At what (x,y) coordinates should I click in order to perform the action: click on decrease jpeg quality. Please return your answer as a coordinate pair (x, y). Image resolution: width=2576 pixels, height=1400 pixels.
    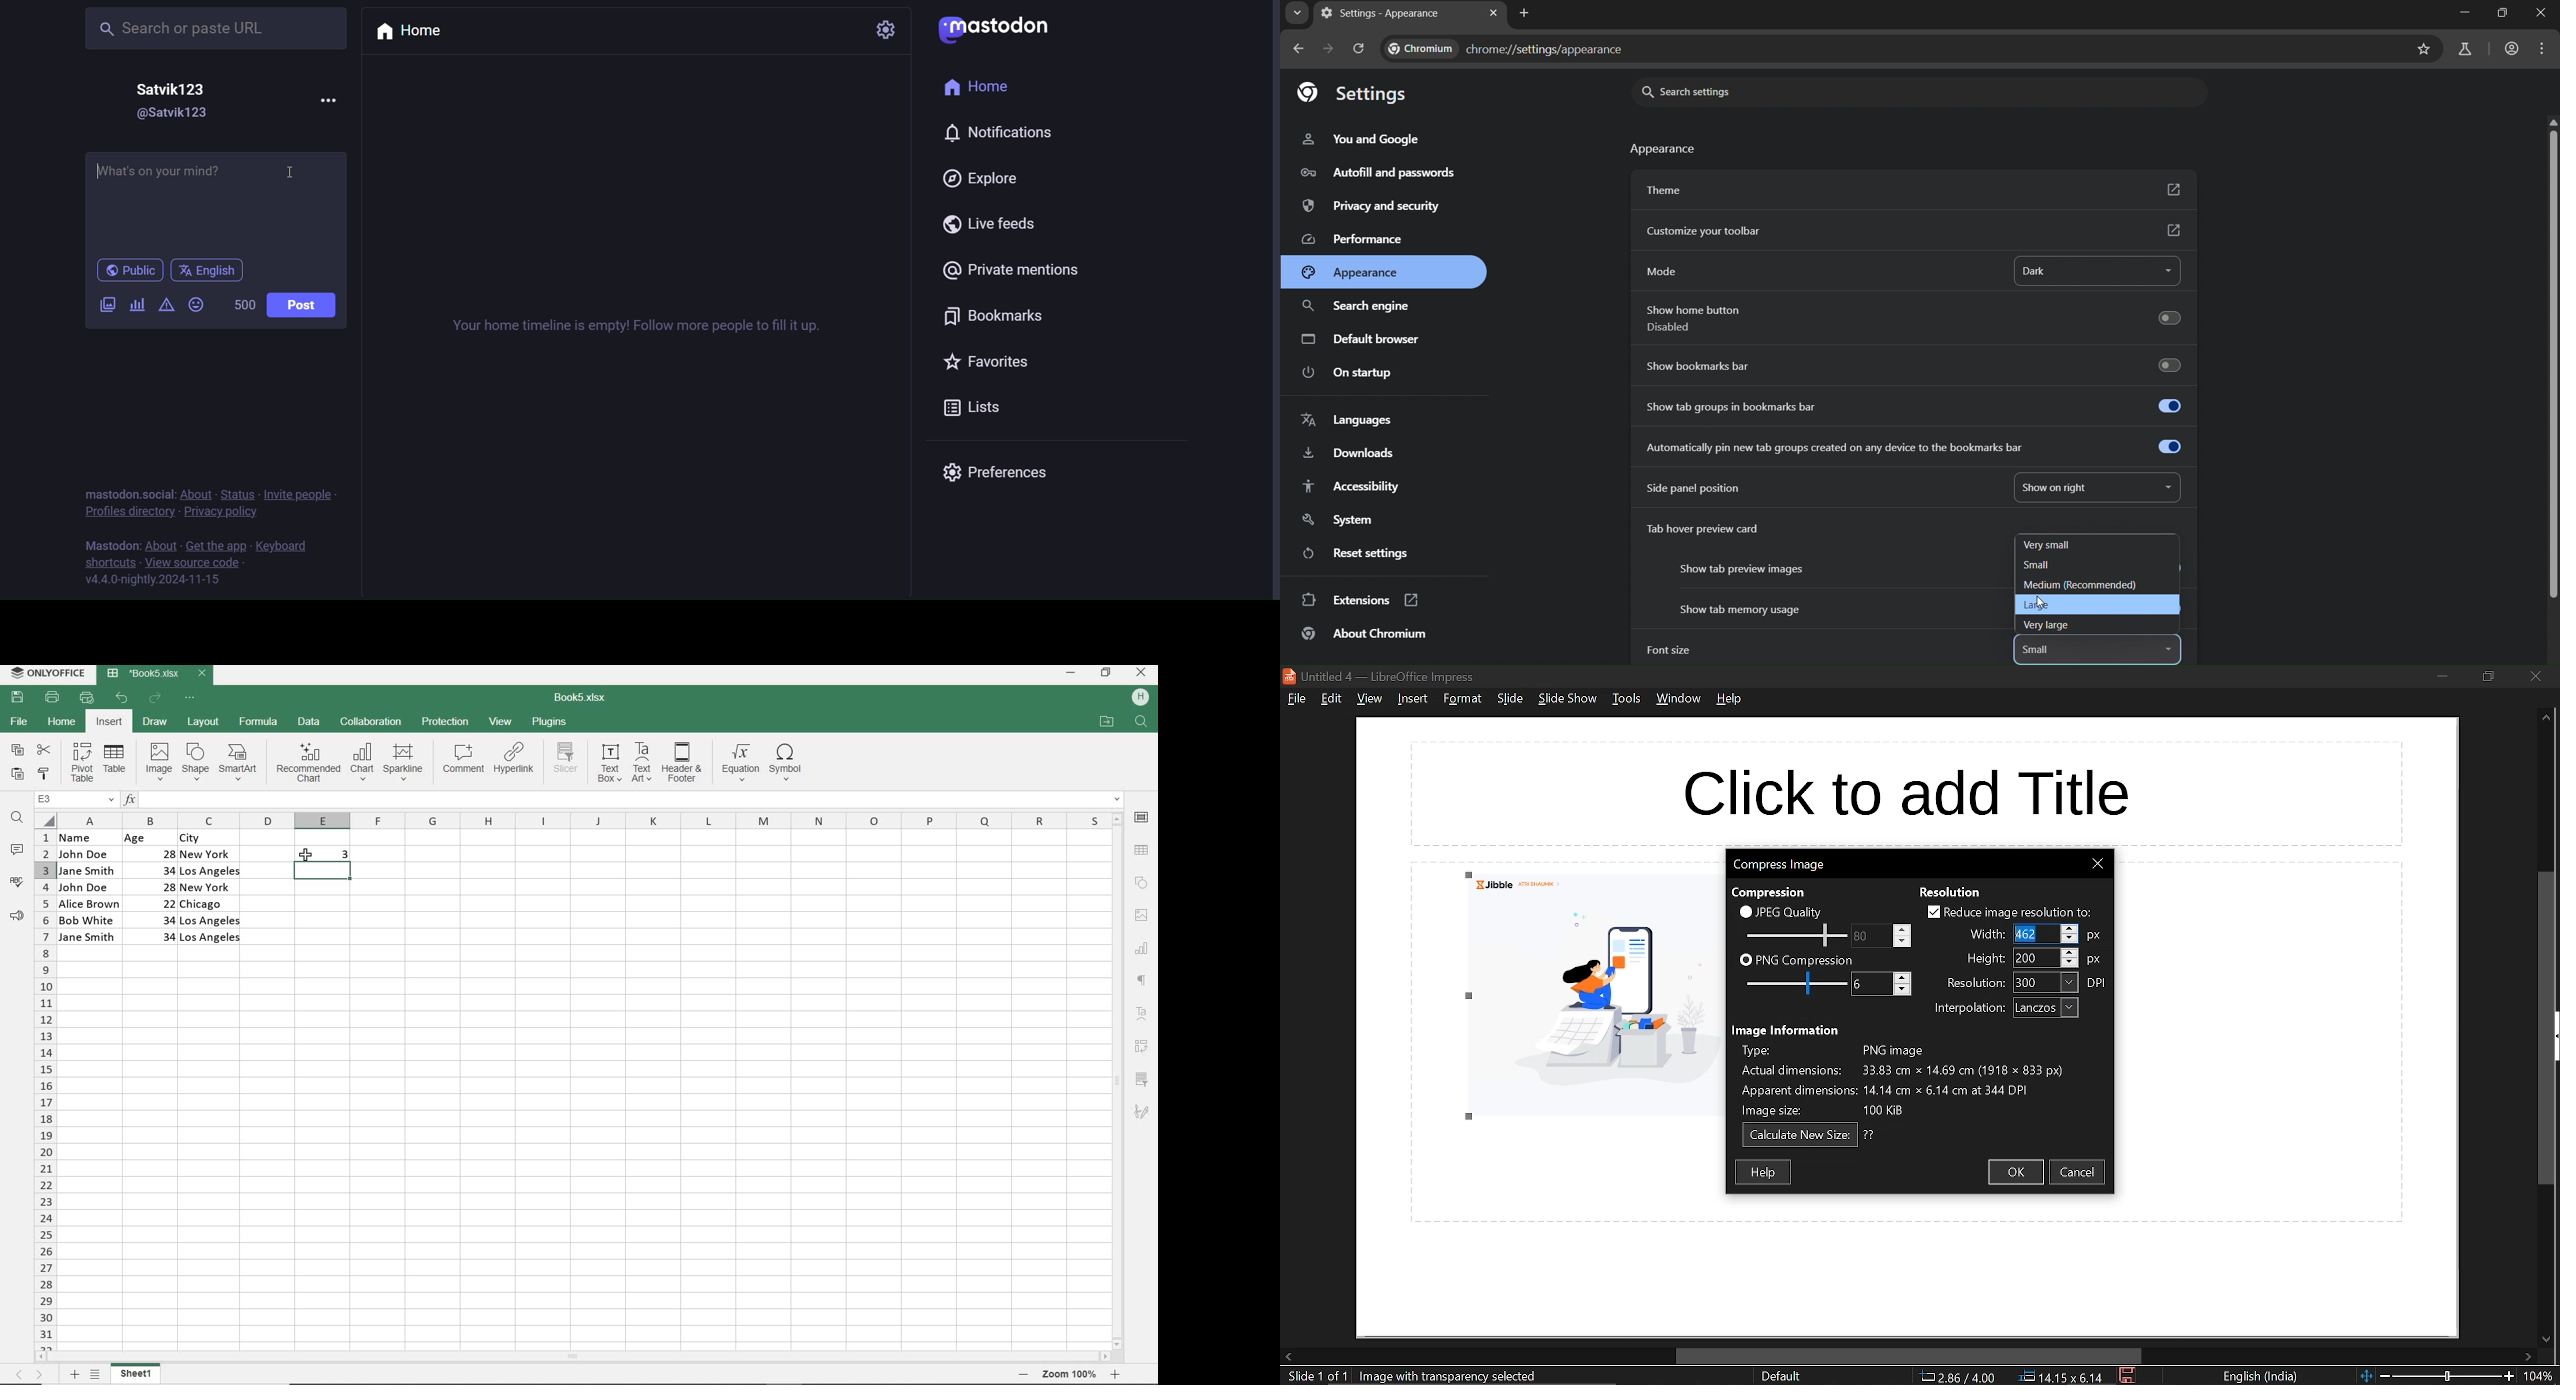
    Looking at the image, I should click on (1901, 941).